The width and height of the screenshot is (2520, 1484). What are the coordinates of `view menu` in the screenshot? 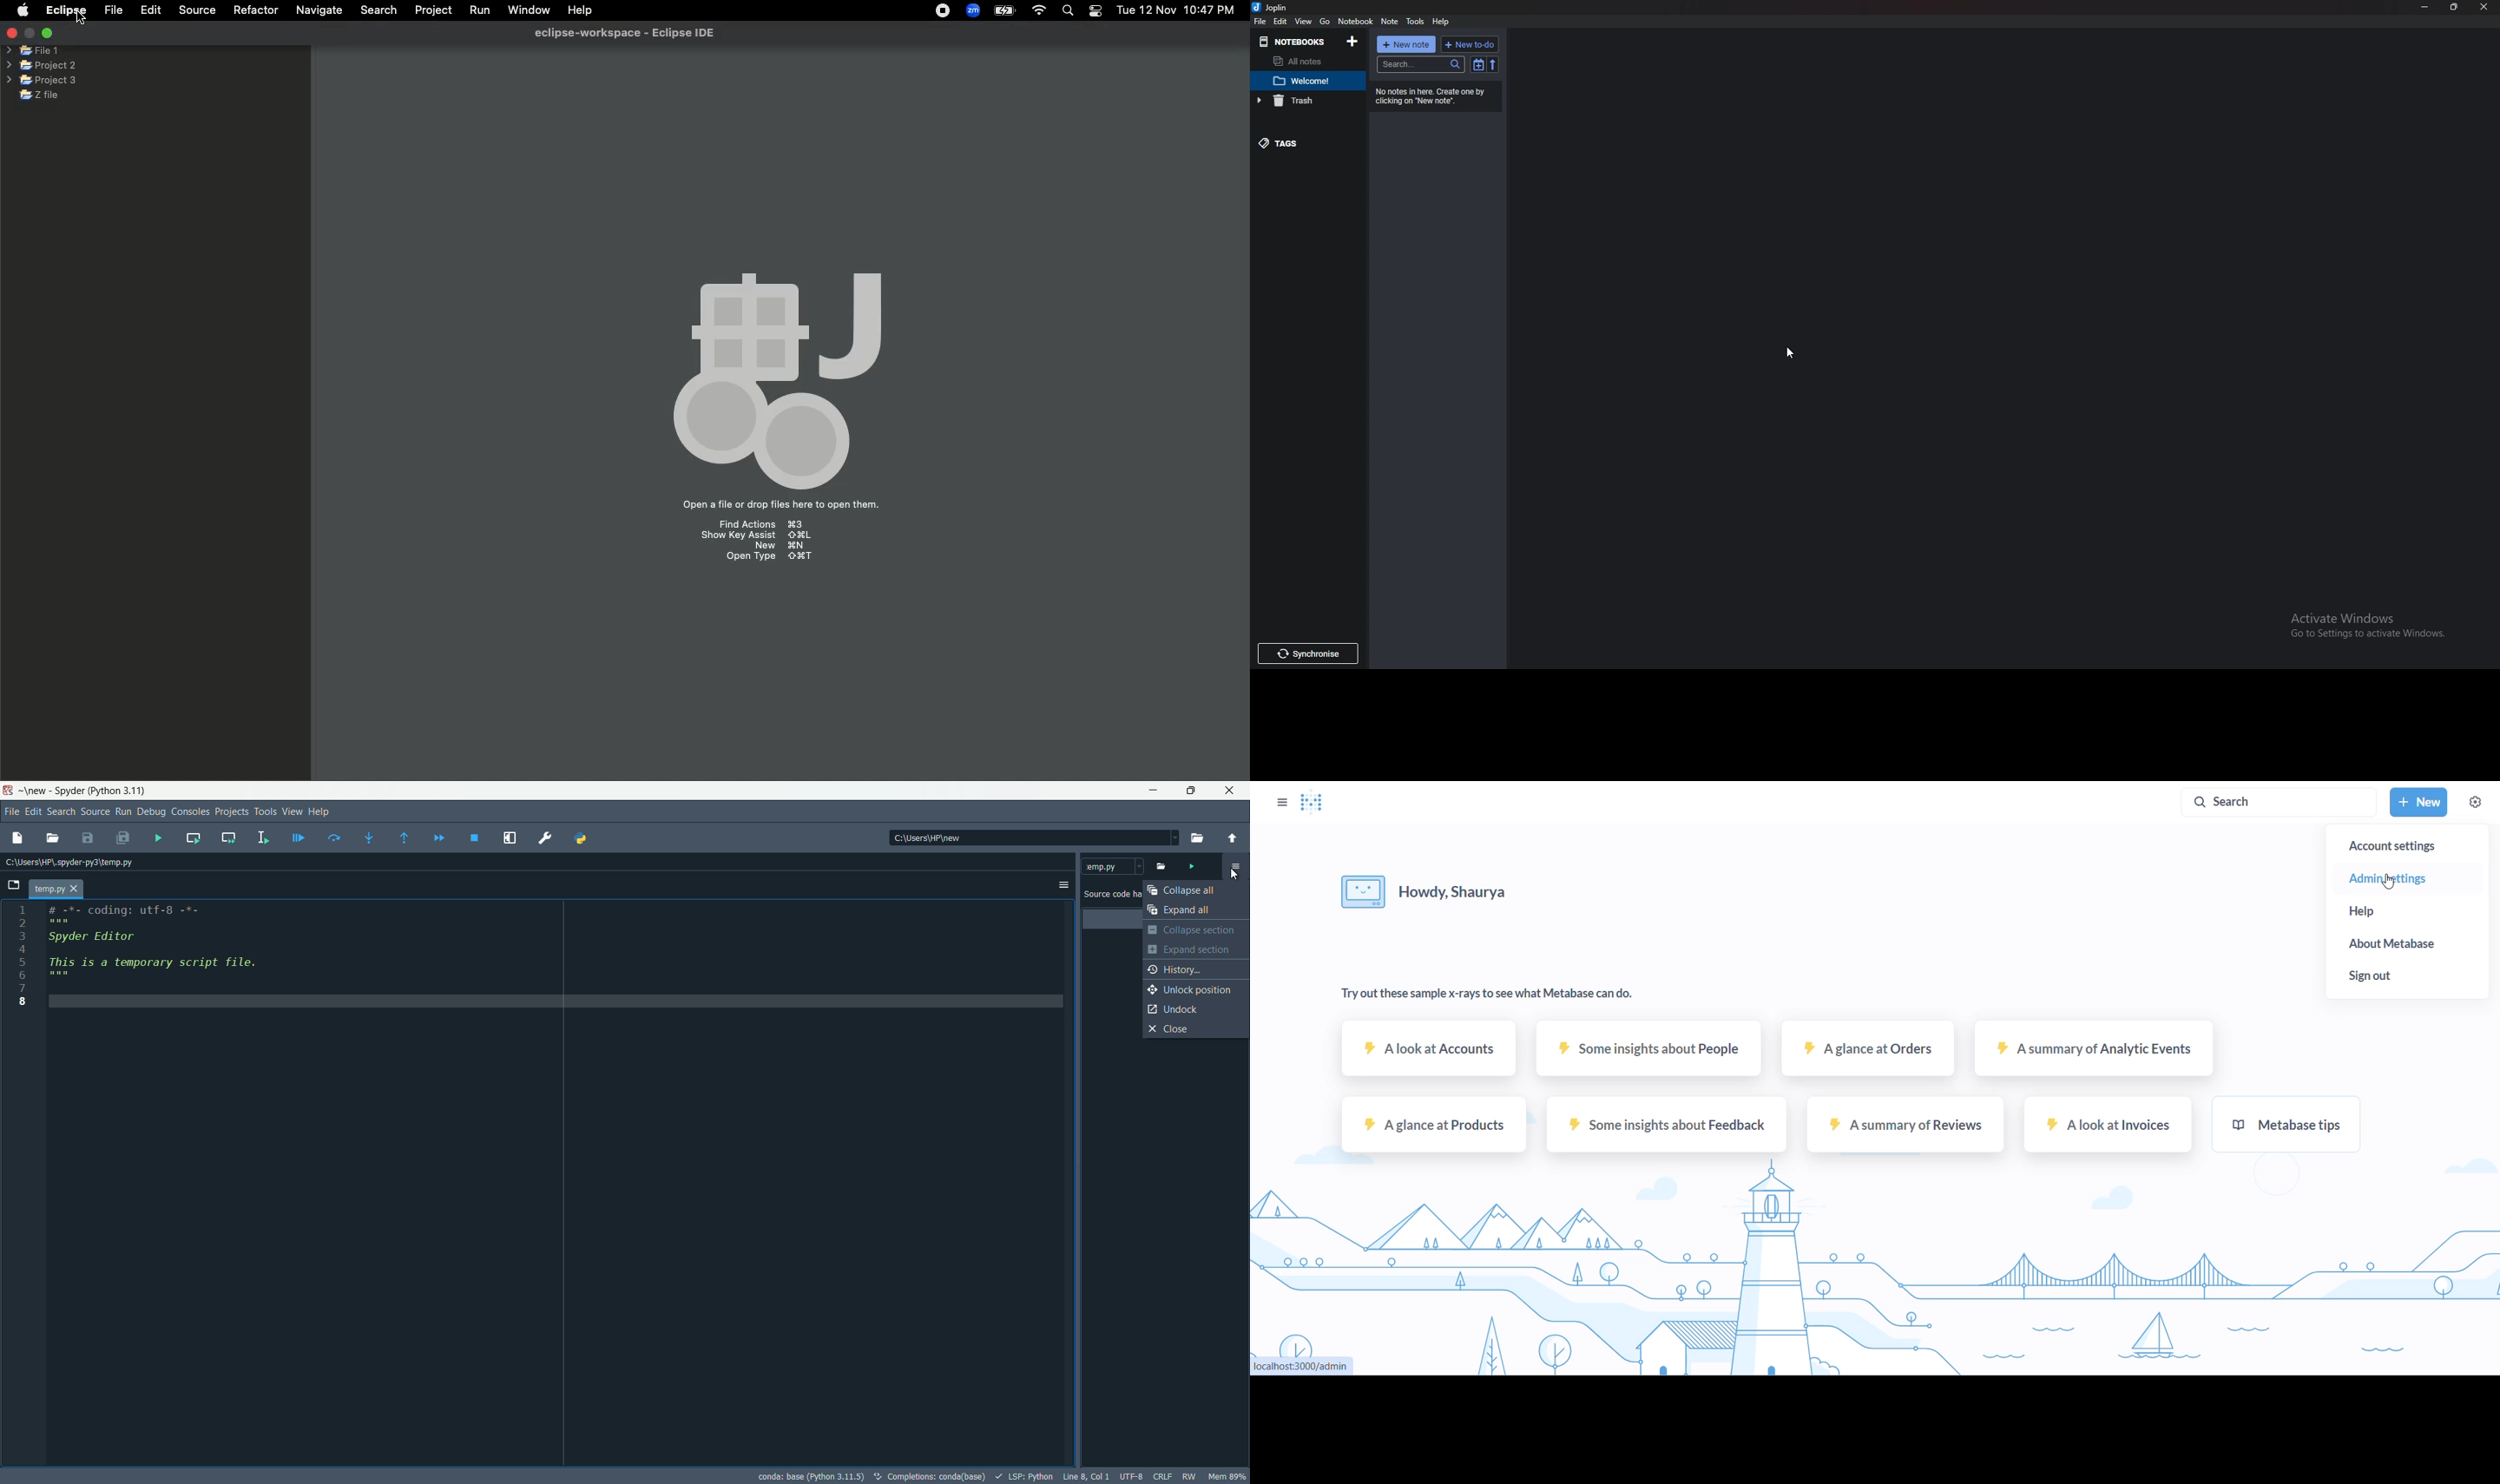 It's located at (290, 811).